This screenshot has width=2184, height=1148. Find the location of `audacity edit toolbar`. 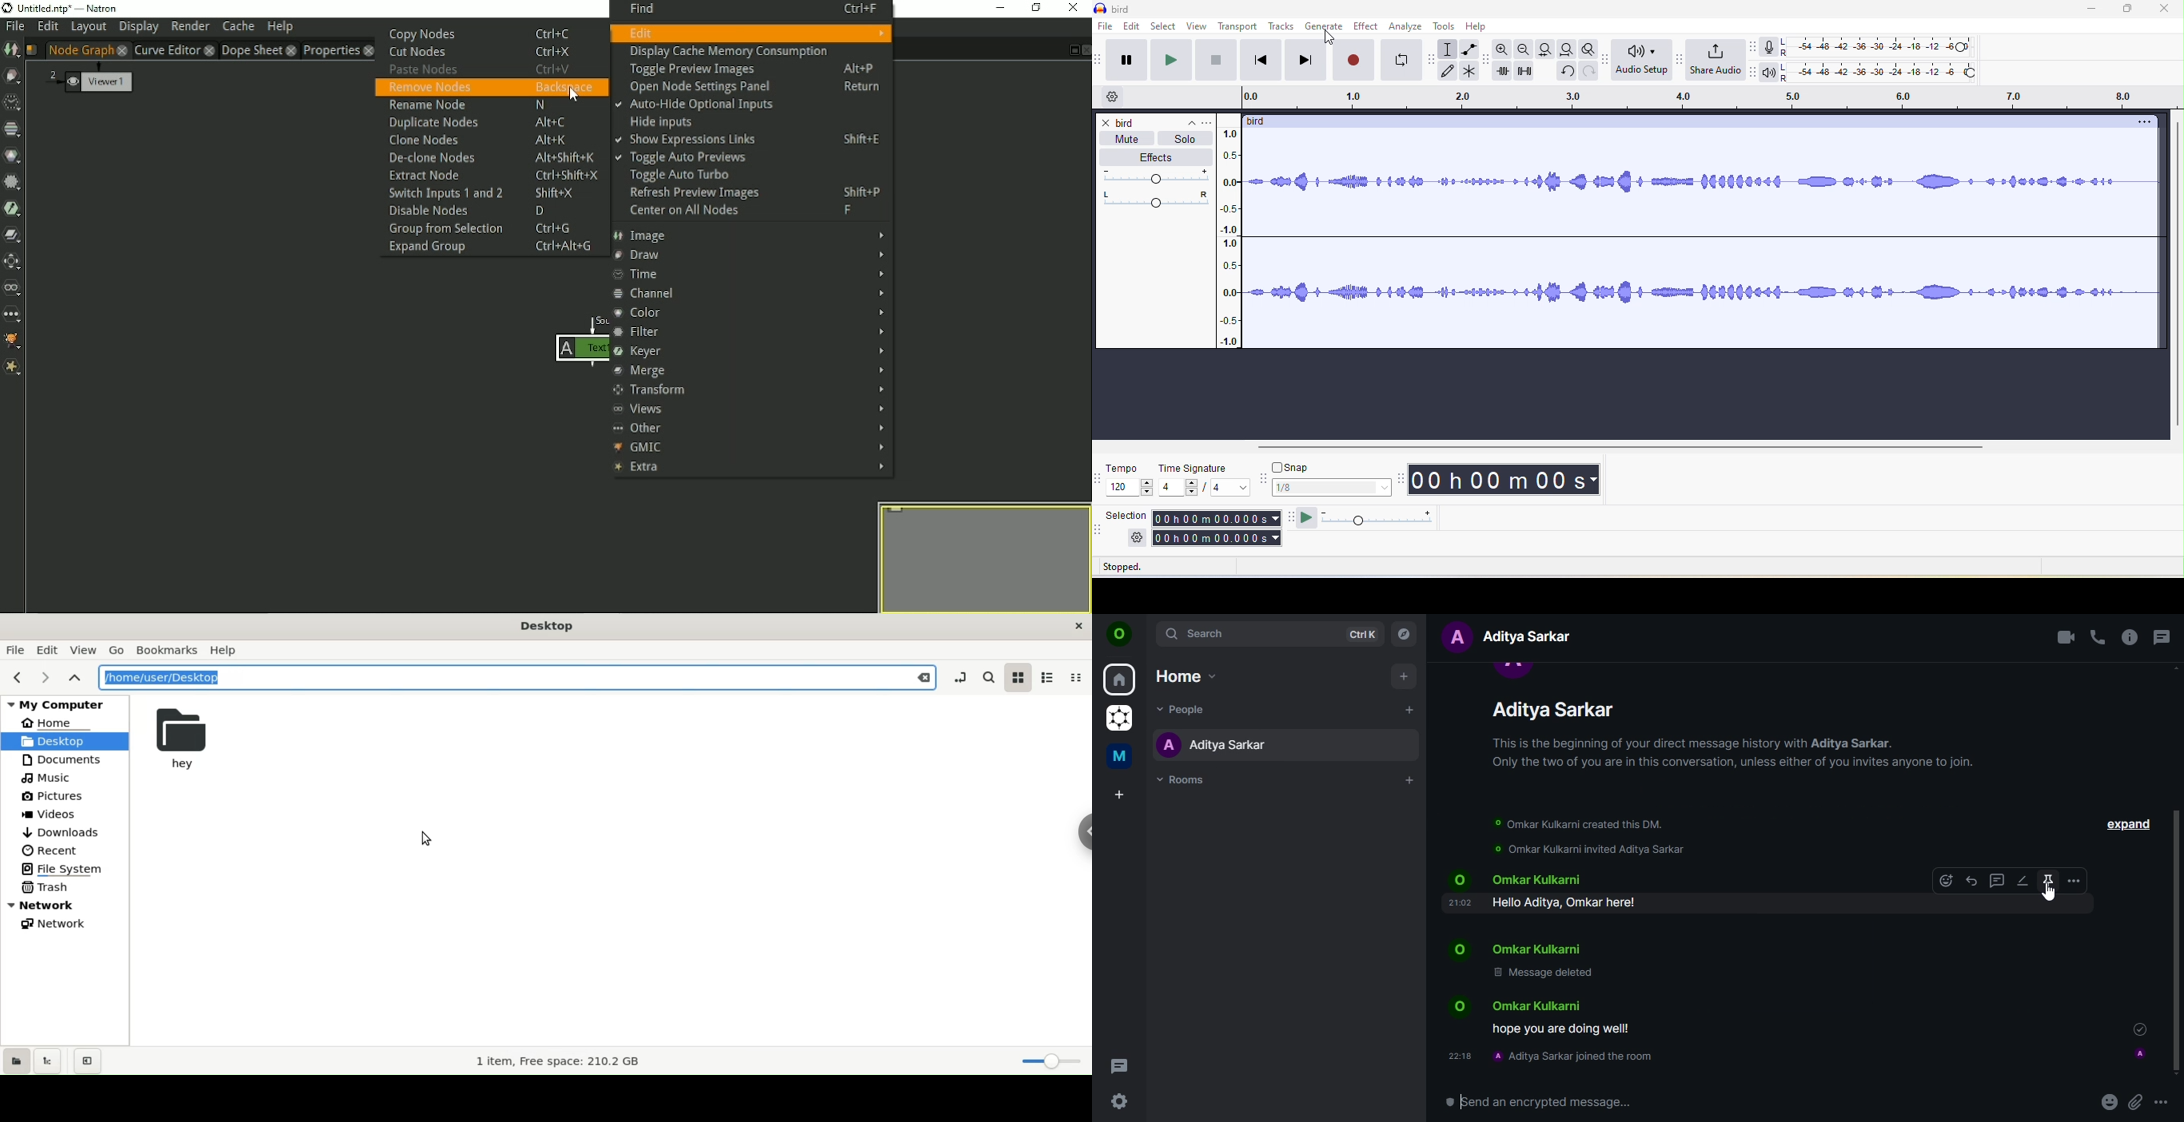

audacity edit toolbar is located at coordinates (1489, 63).